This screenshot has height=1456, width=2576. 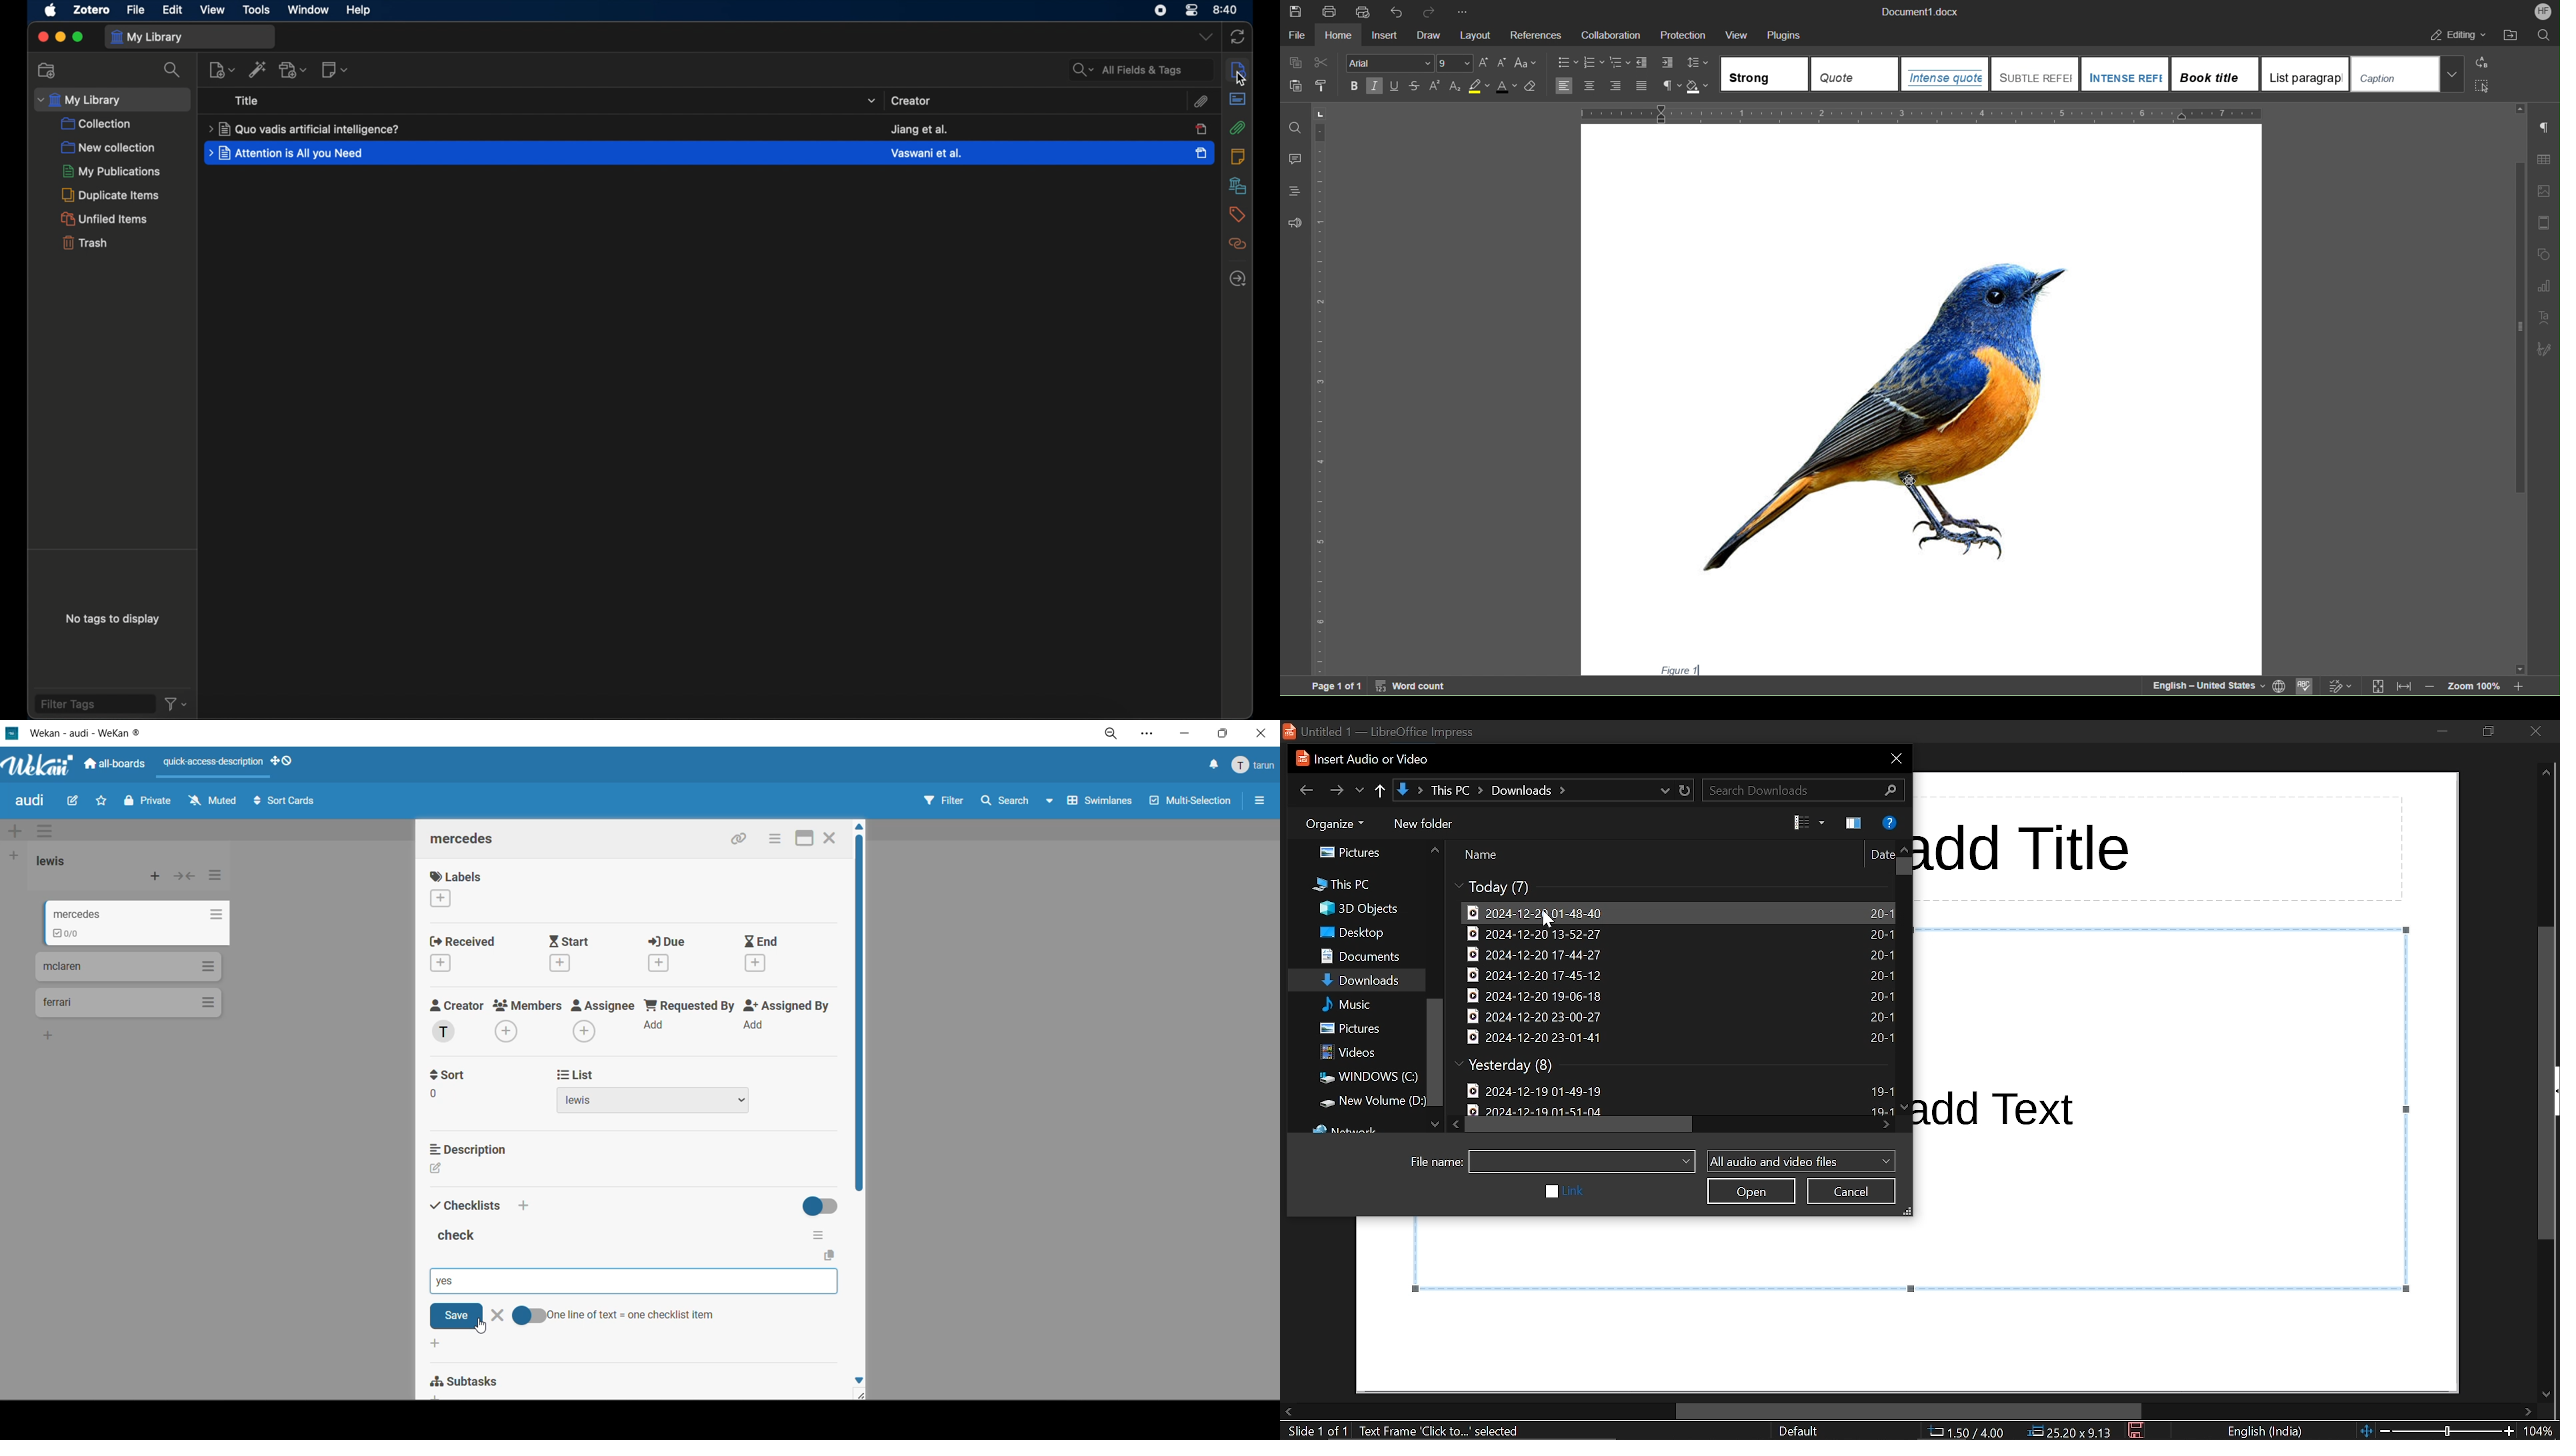 What do you see at coordinates (1679, 1017) in the screenshot?
I see `file titled "2024-12-20 23-00-27"` at bounding box center [1679, 1017].